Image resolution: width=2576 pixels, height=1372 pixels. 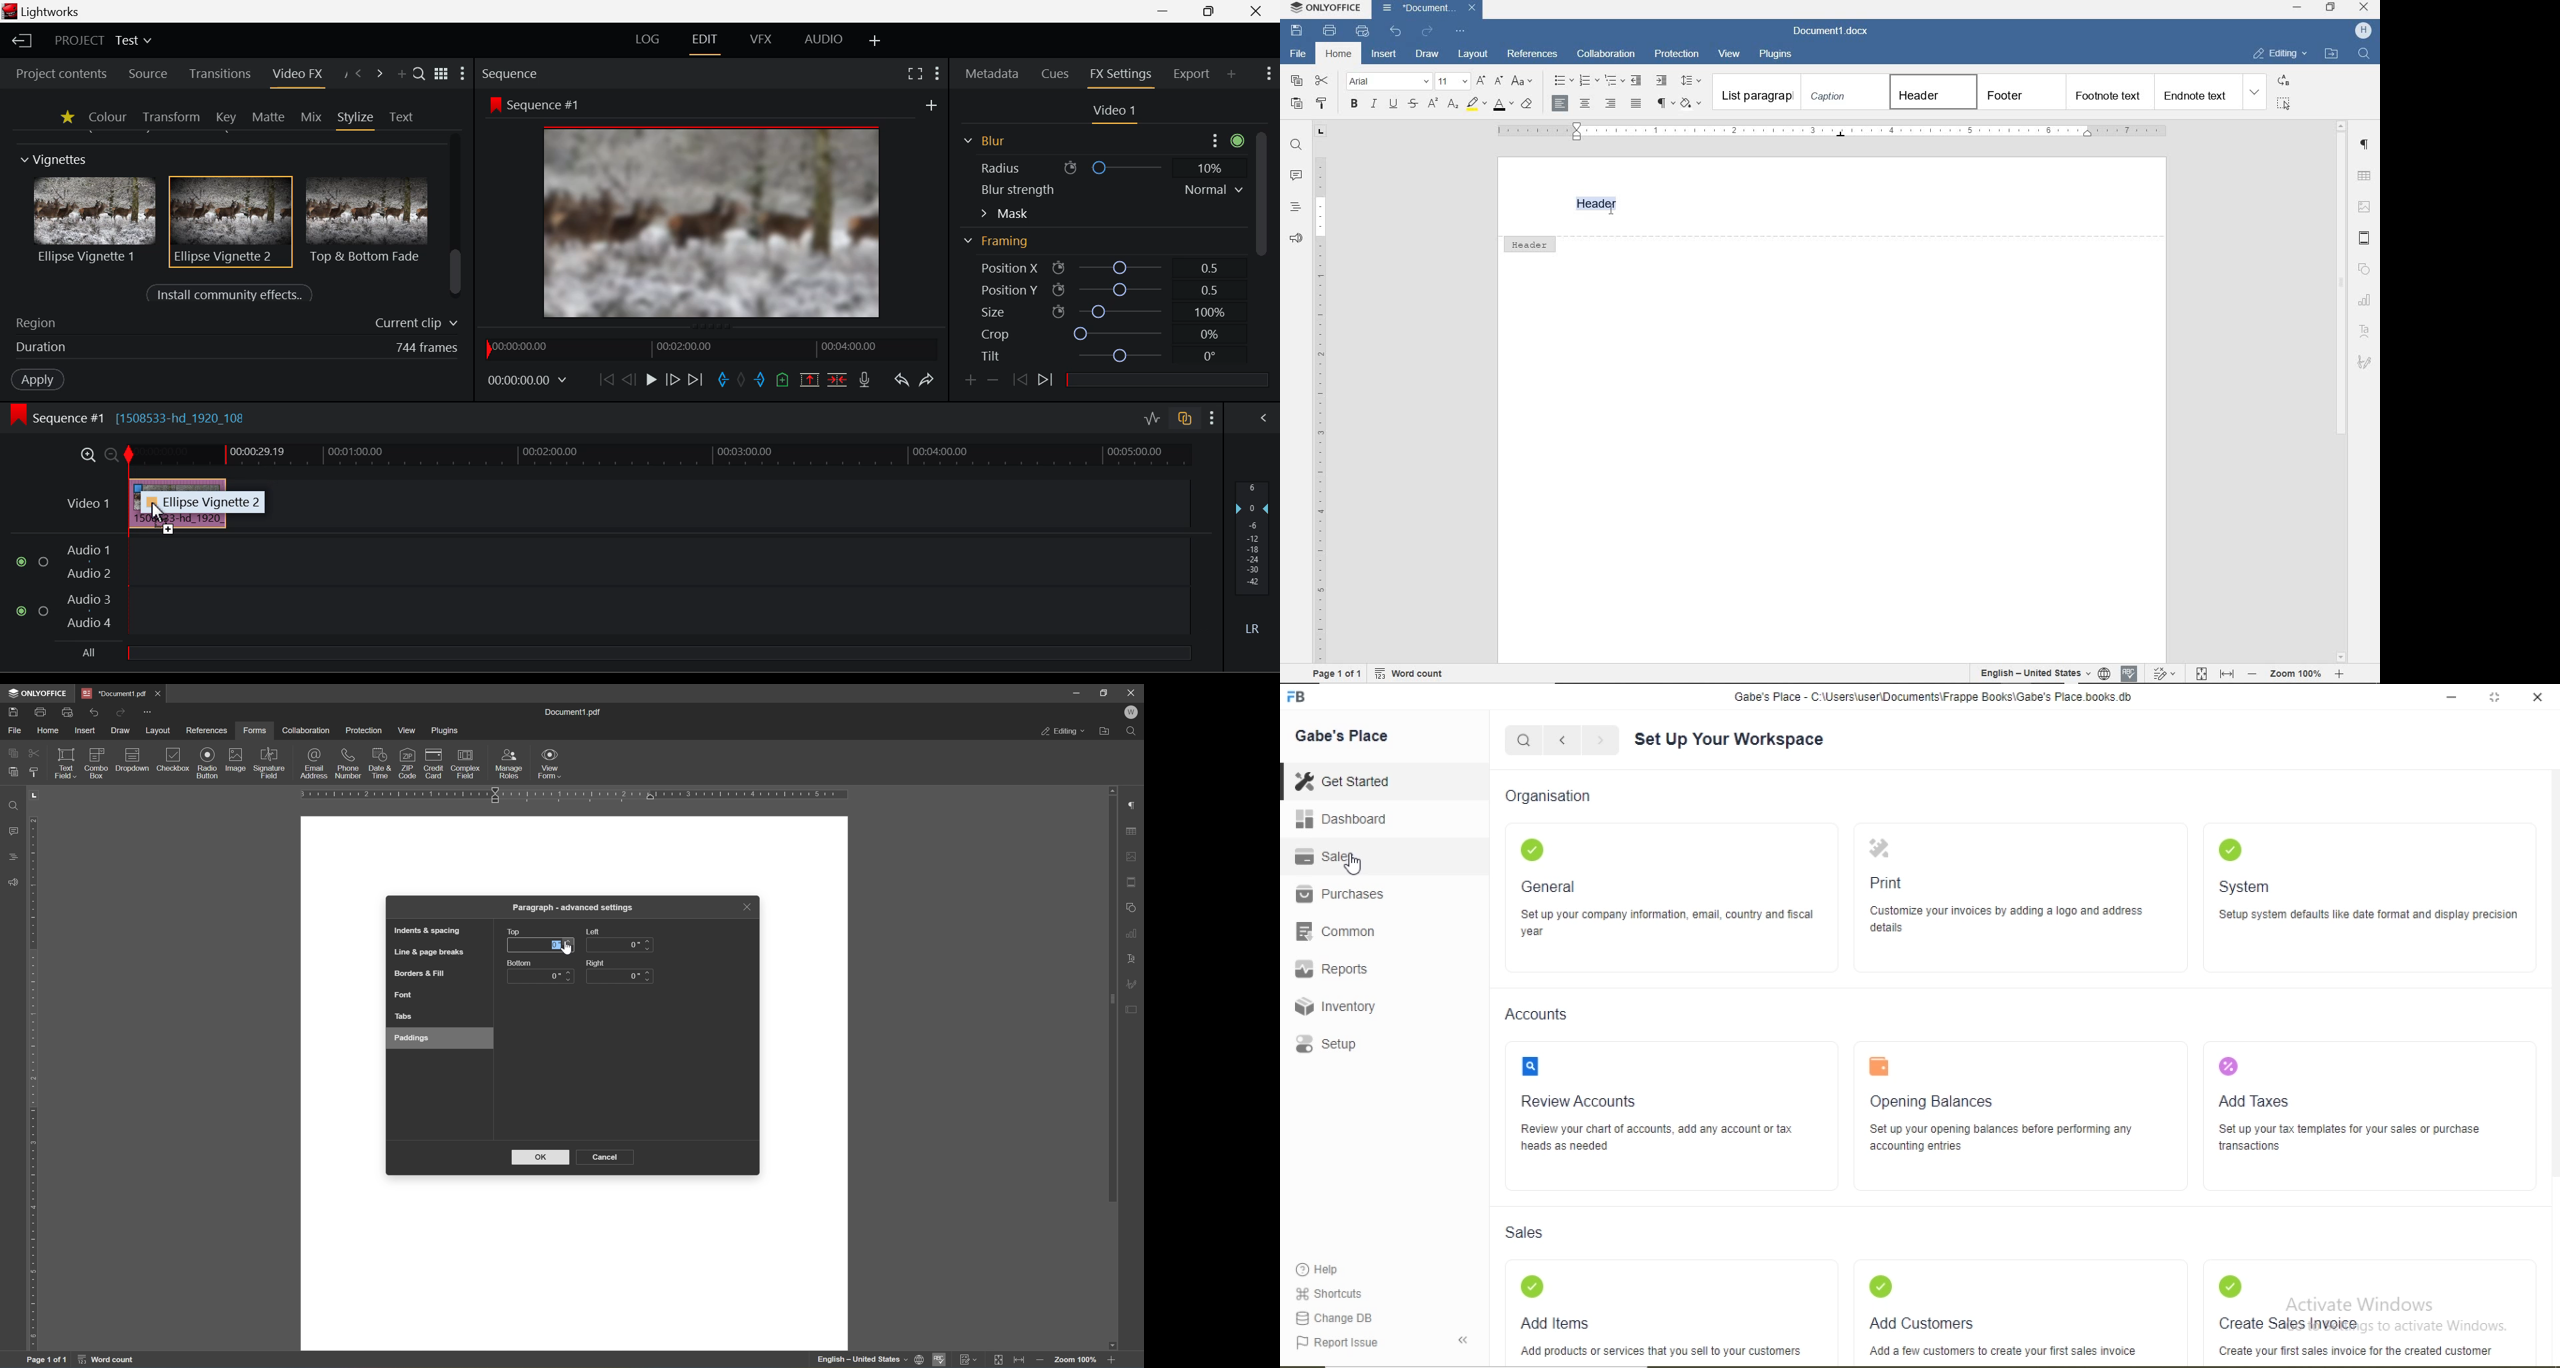 What do you see at coordinates (115, 694) in the screenshot?
I see `document1` at bounding box center [115, 694].